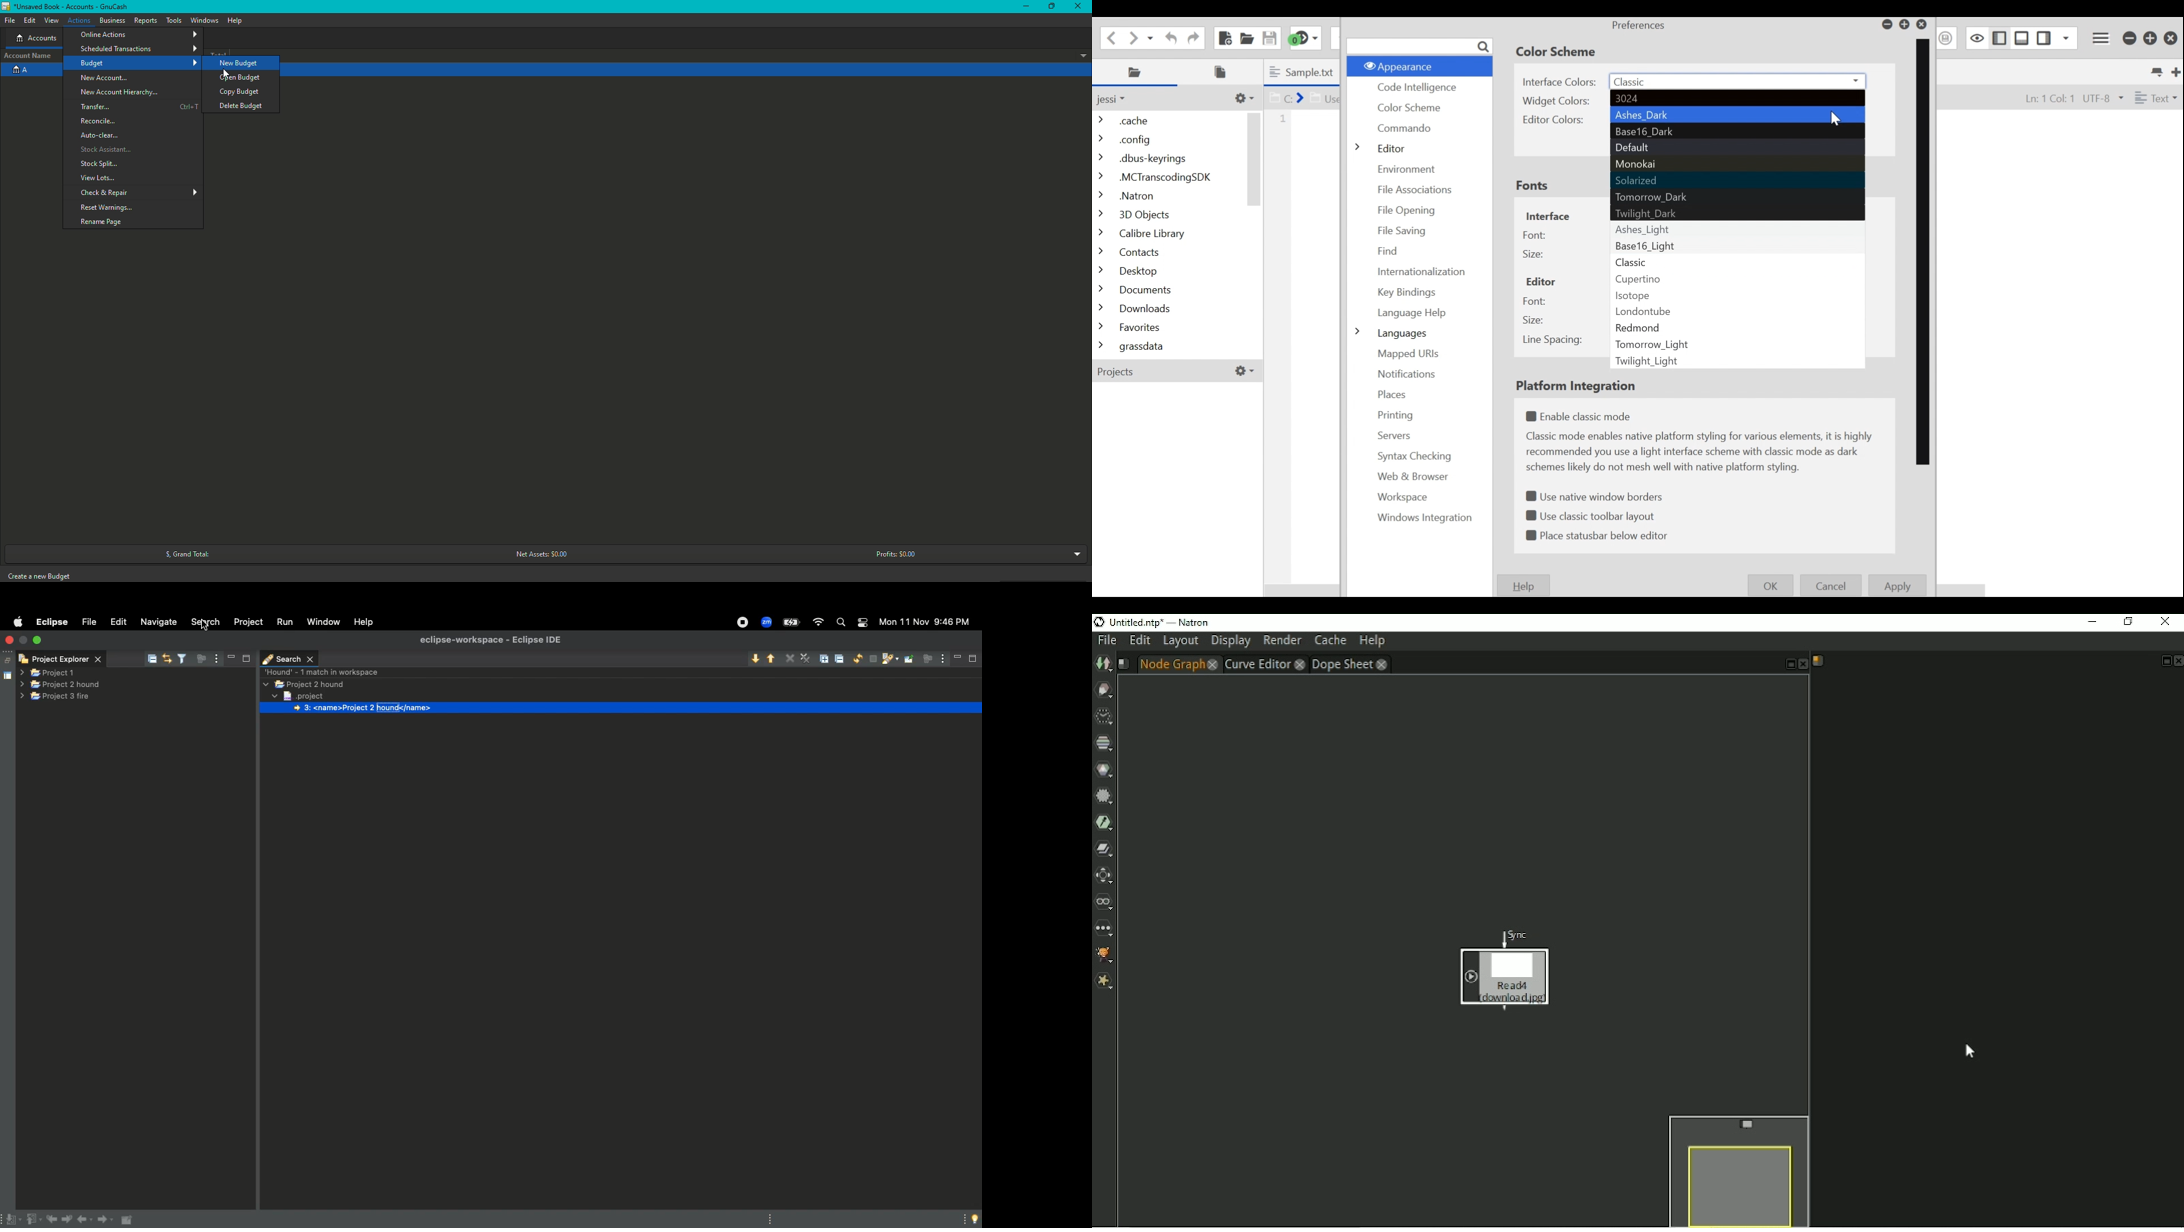 This screenshot has height=1232, width=2184. I want to click on Net Assets, so click(539, 555).